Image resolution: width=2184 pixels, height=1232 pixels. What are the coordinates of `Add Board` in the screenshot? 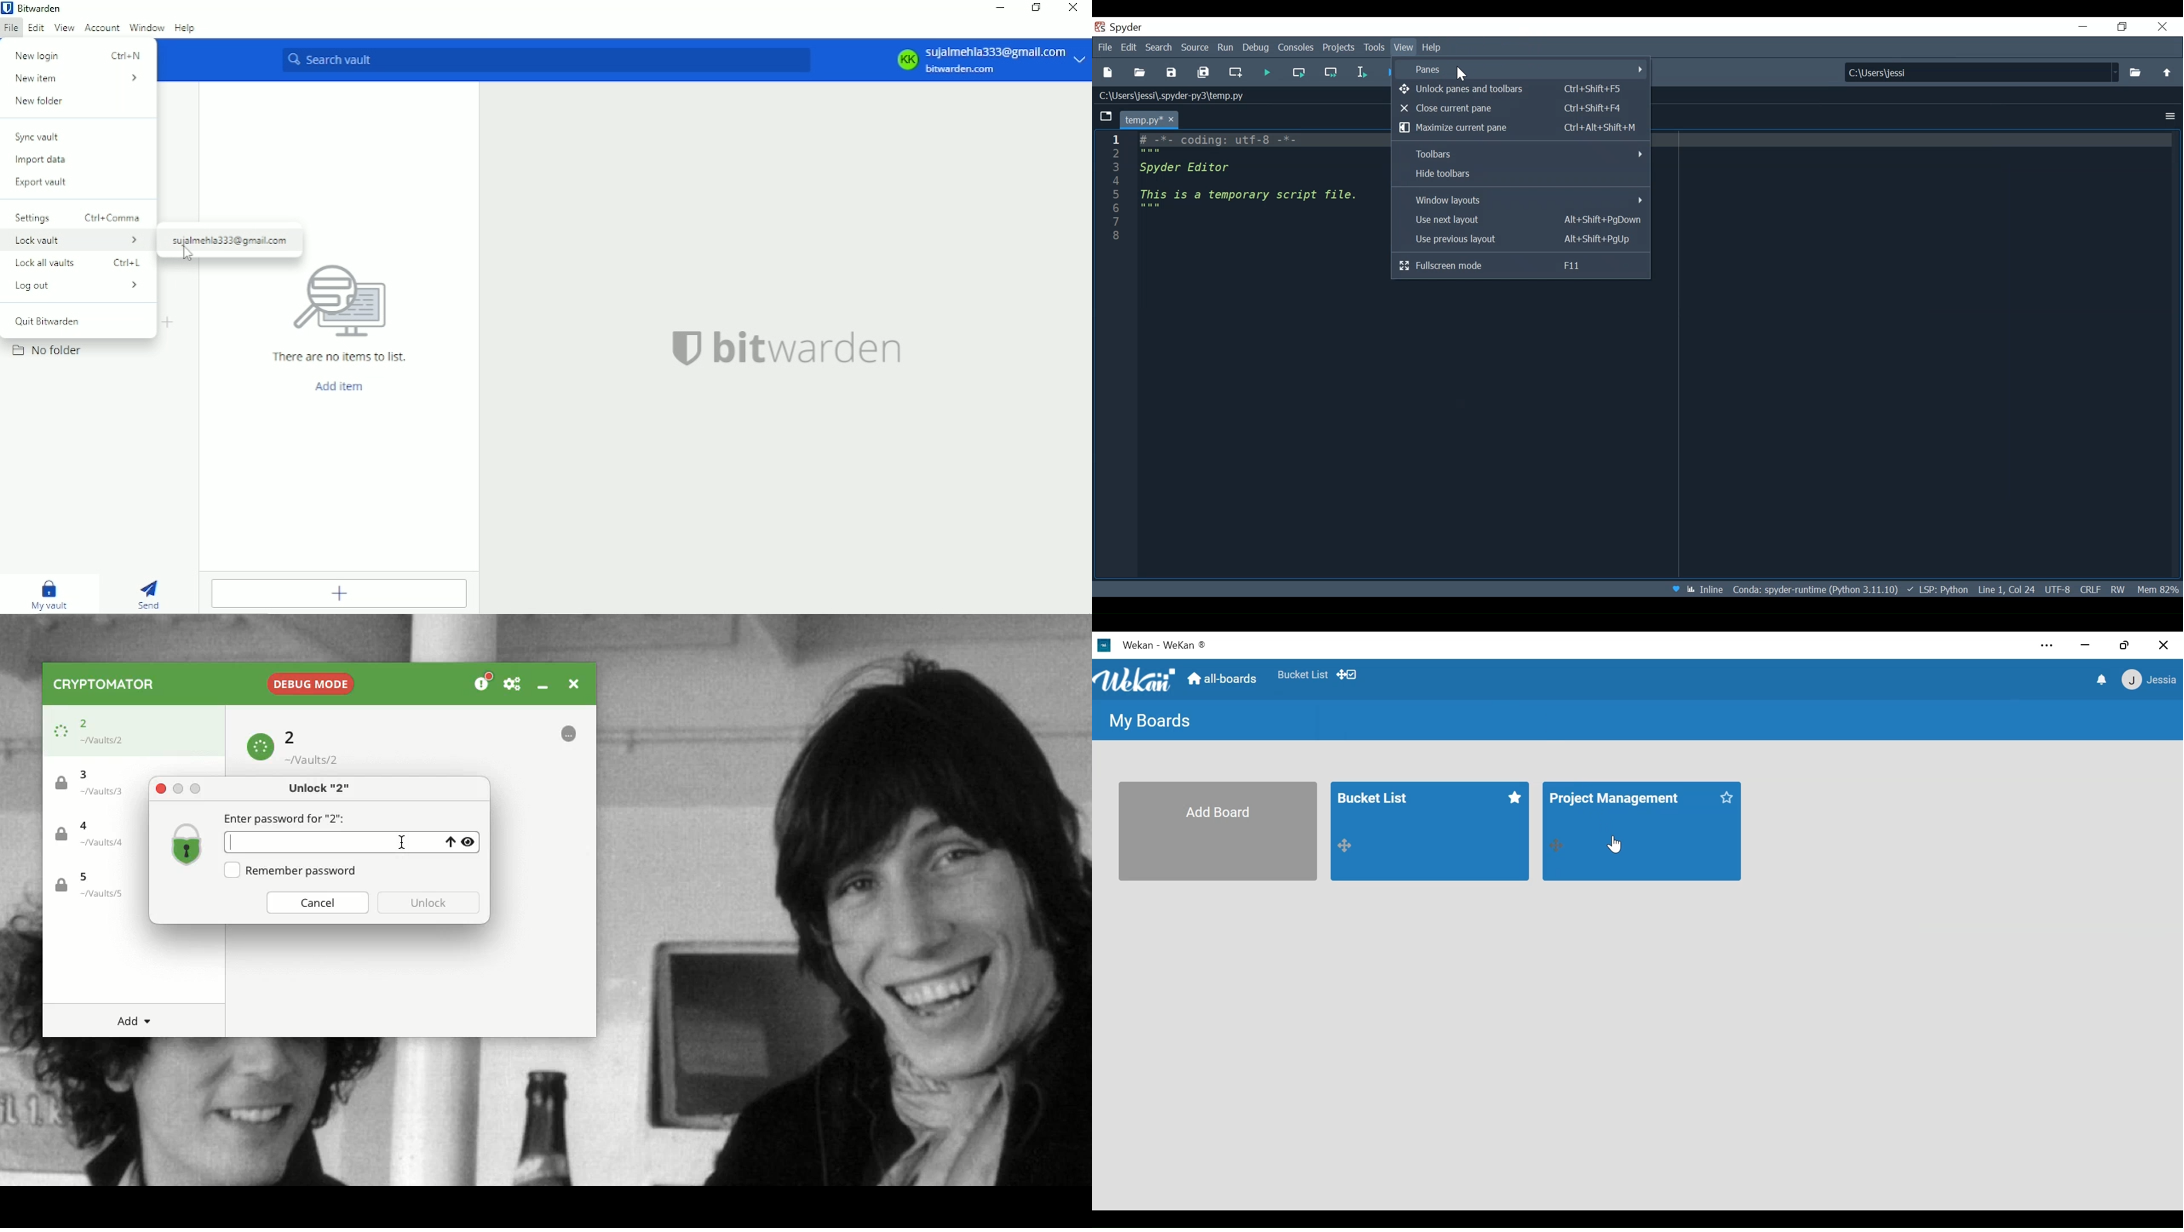 It's located at (1219, 831).